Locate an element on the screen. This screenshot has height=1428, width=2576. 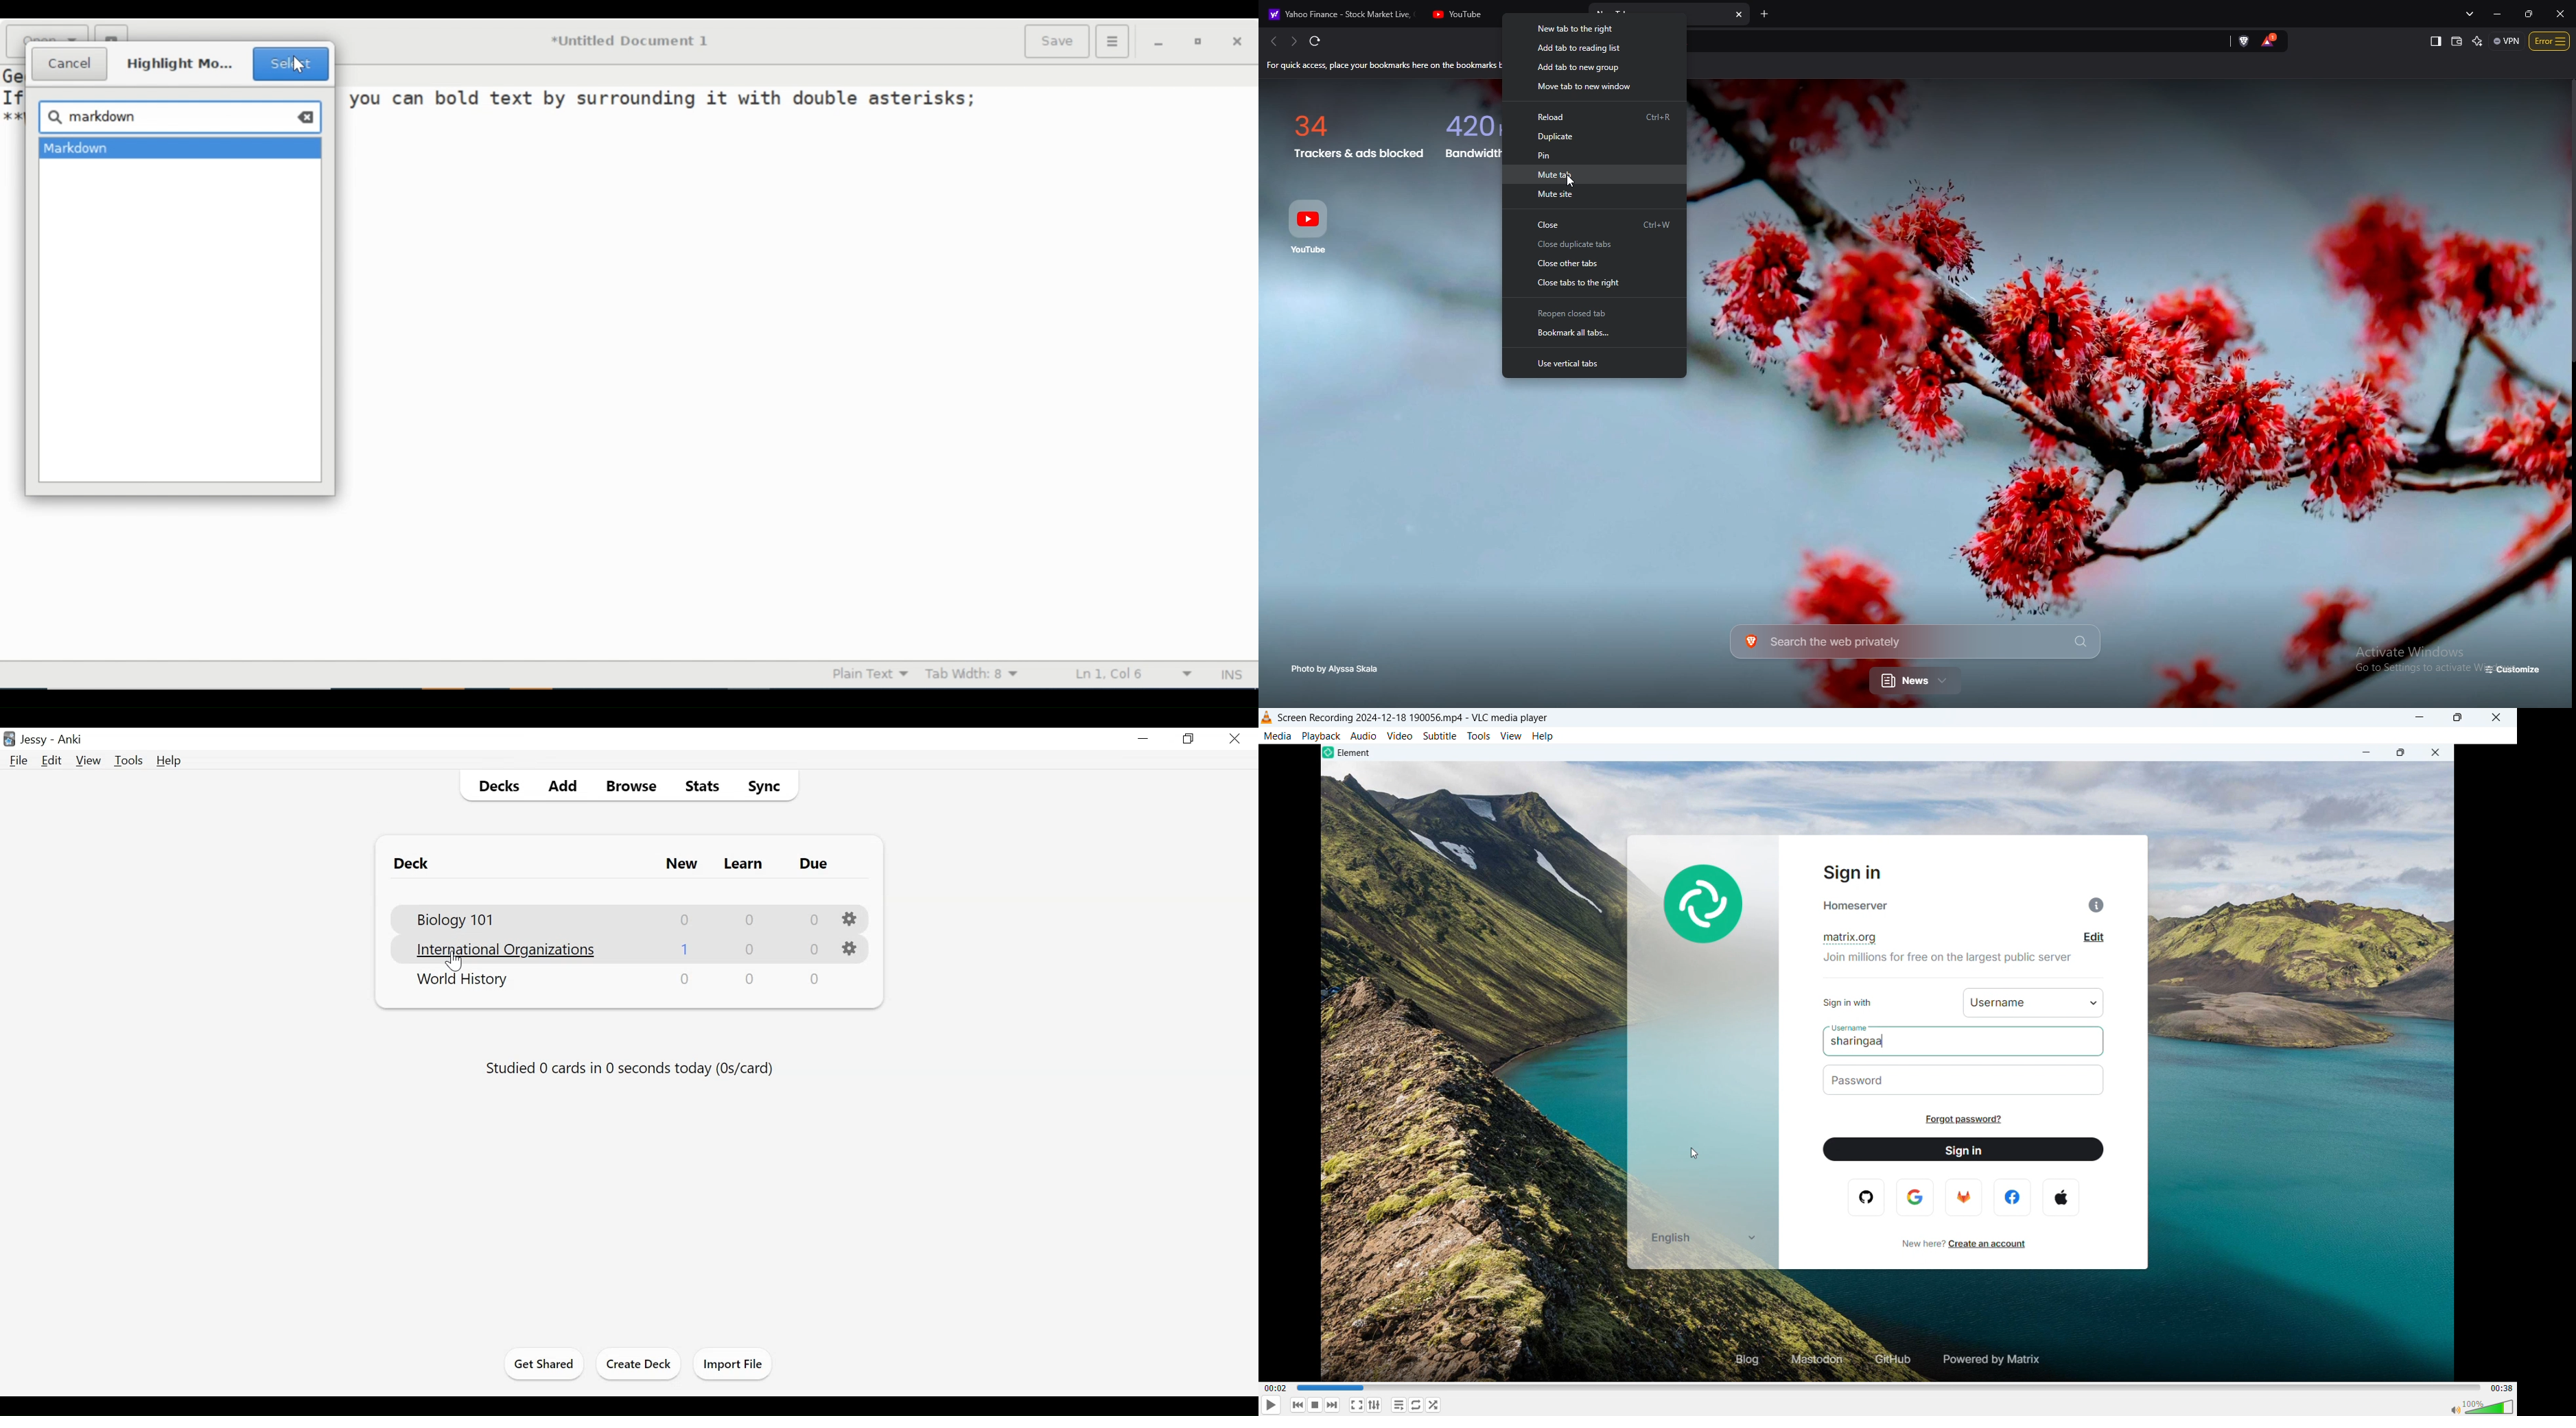
Learn is located at coordinates (746, 863).